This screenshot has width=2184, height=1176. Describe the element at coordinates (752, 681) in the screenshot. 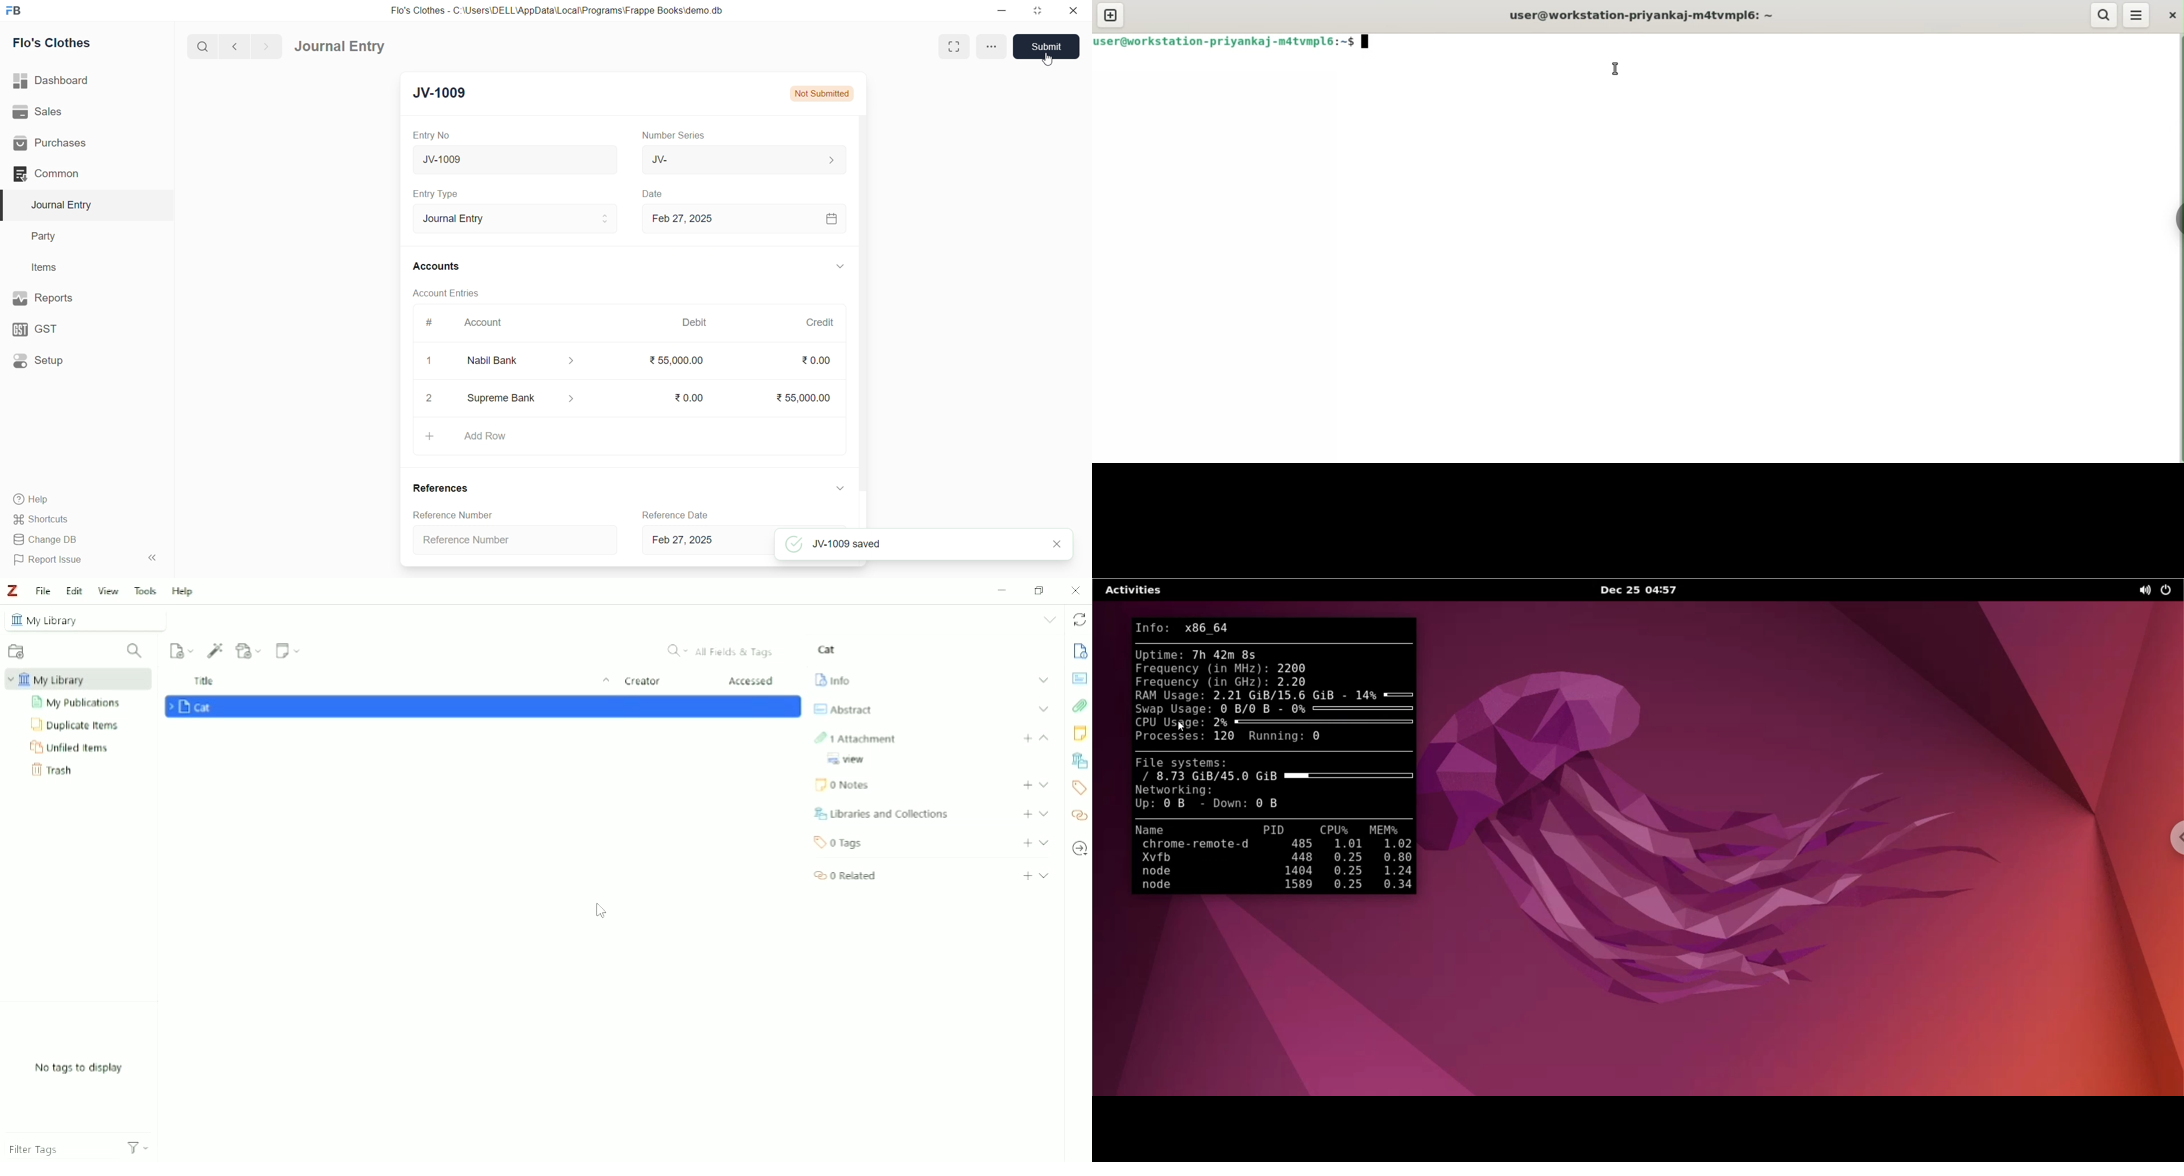

I see `Accessed` at that location.